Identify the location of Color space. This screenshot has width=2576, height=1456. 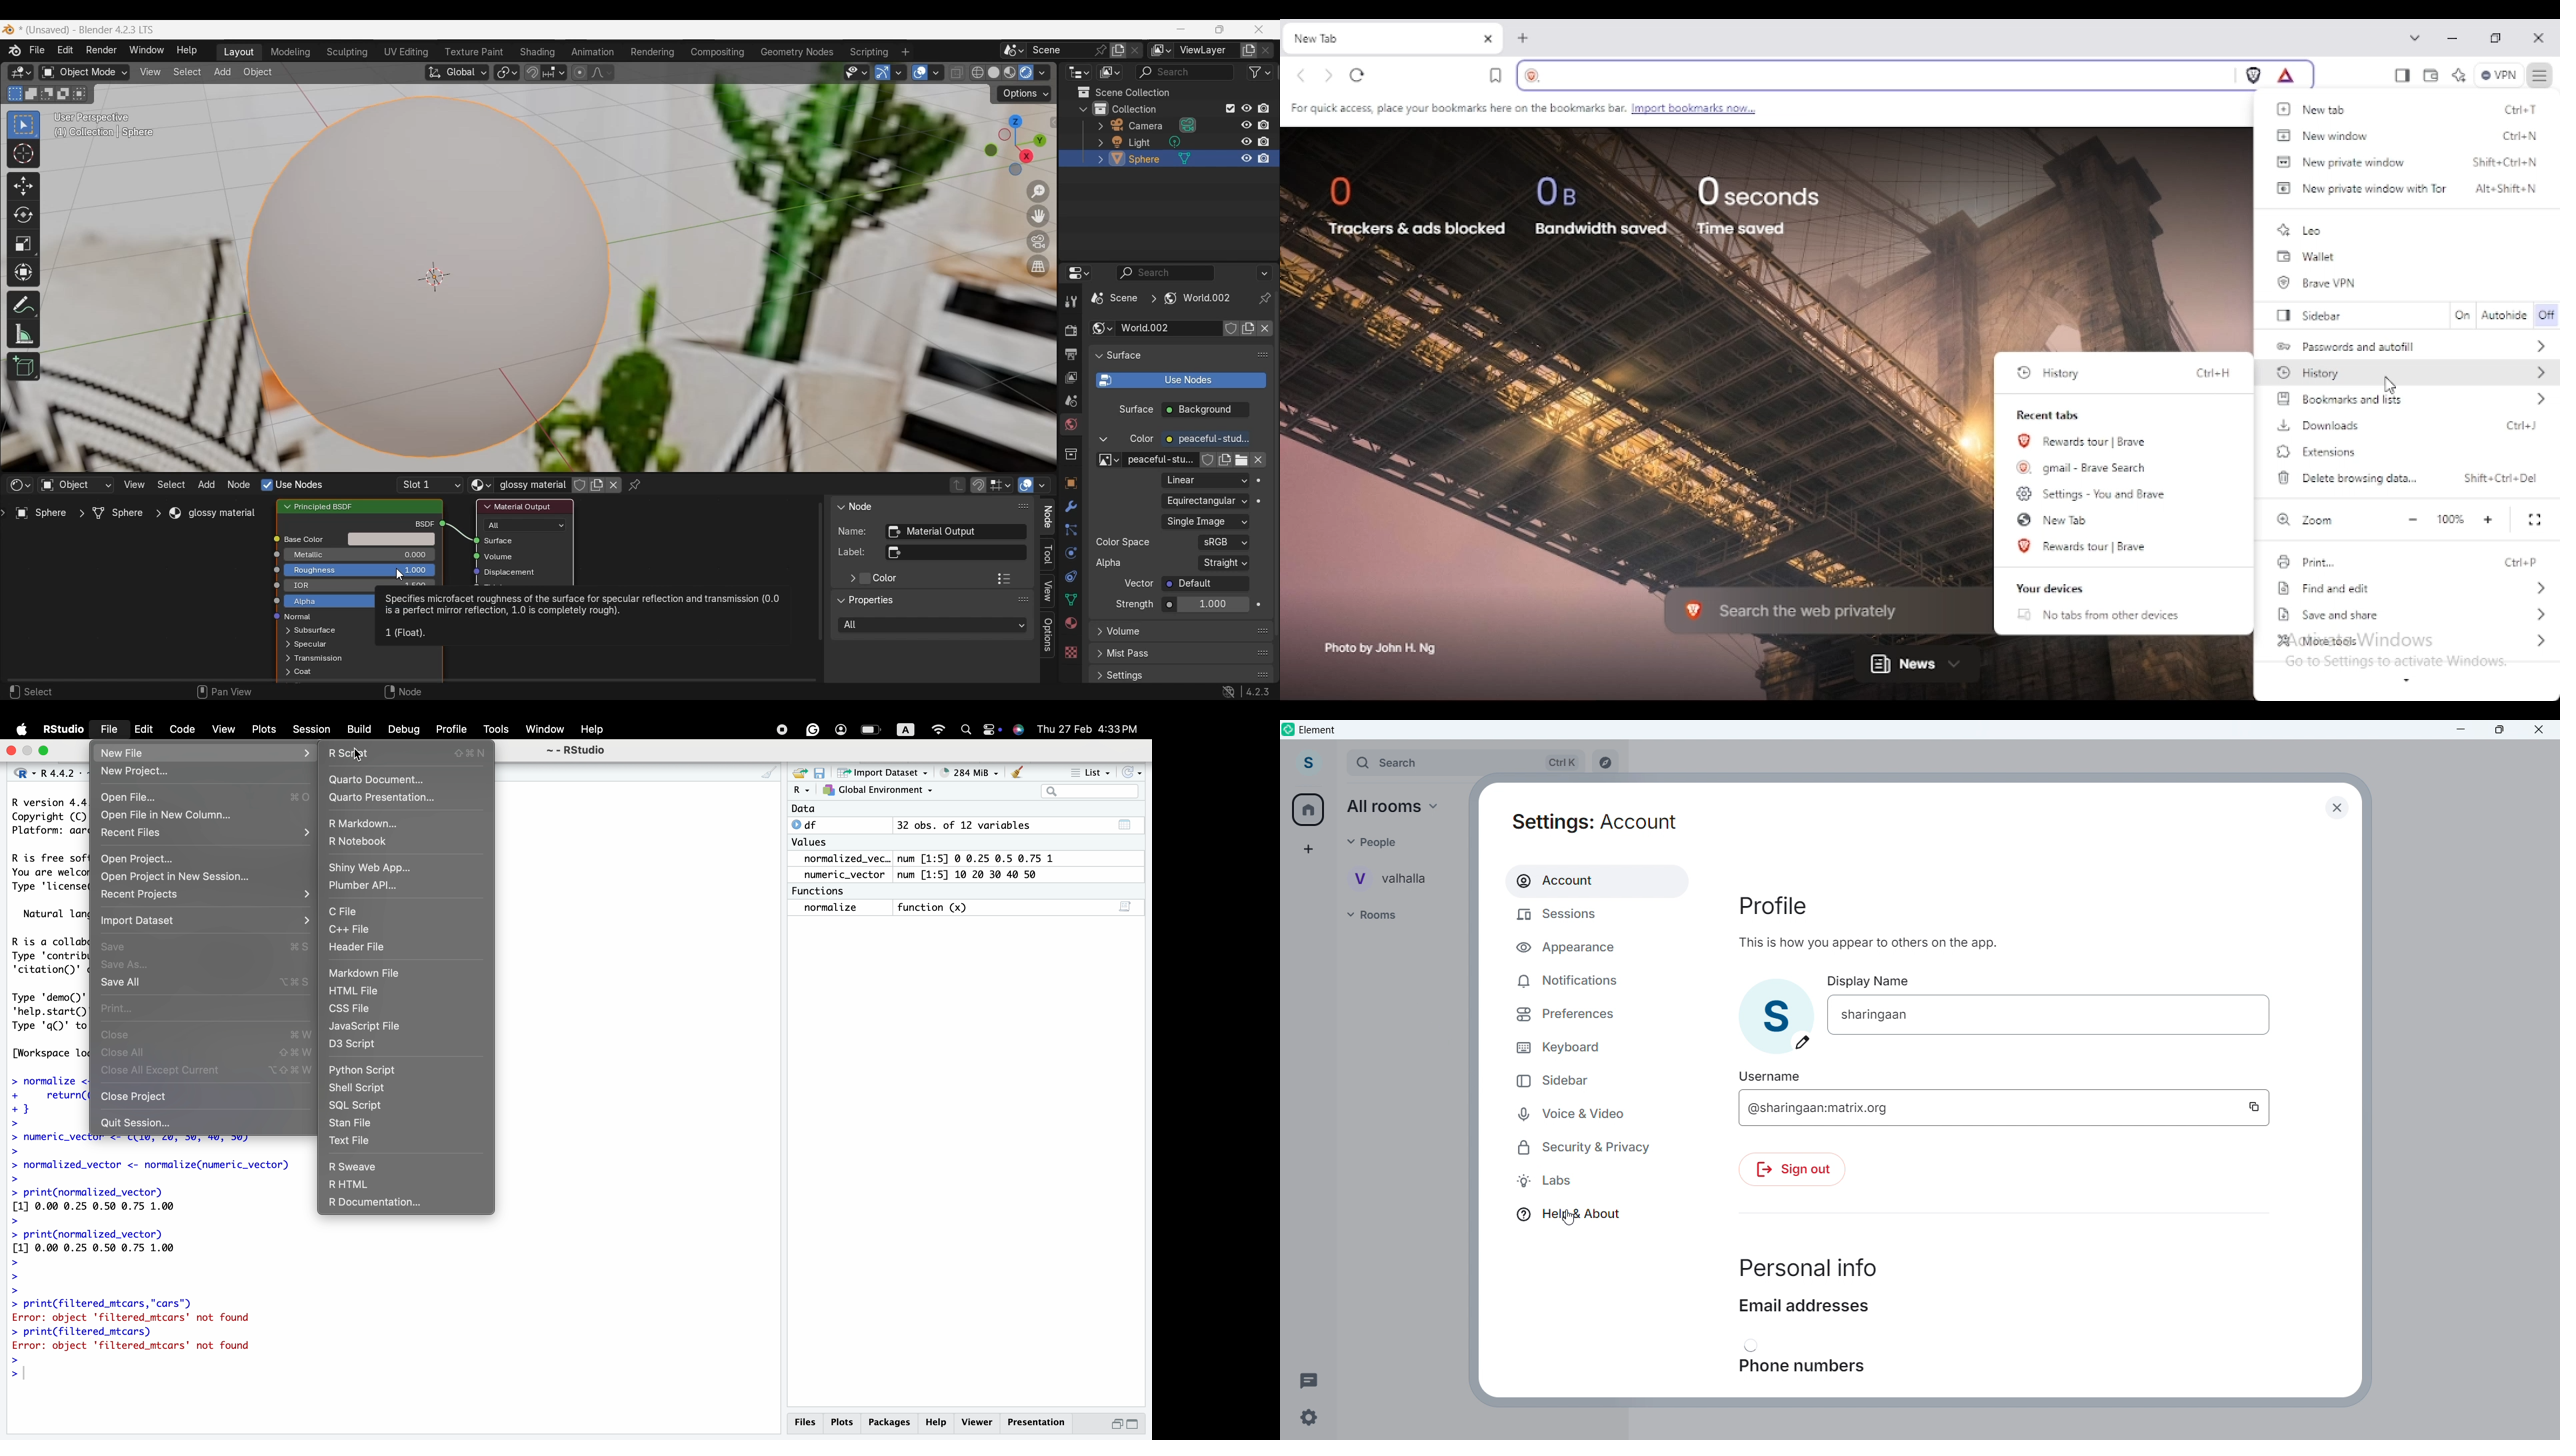
(1223, 543).